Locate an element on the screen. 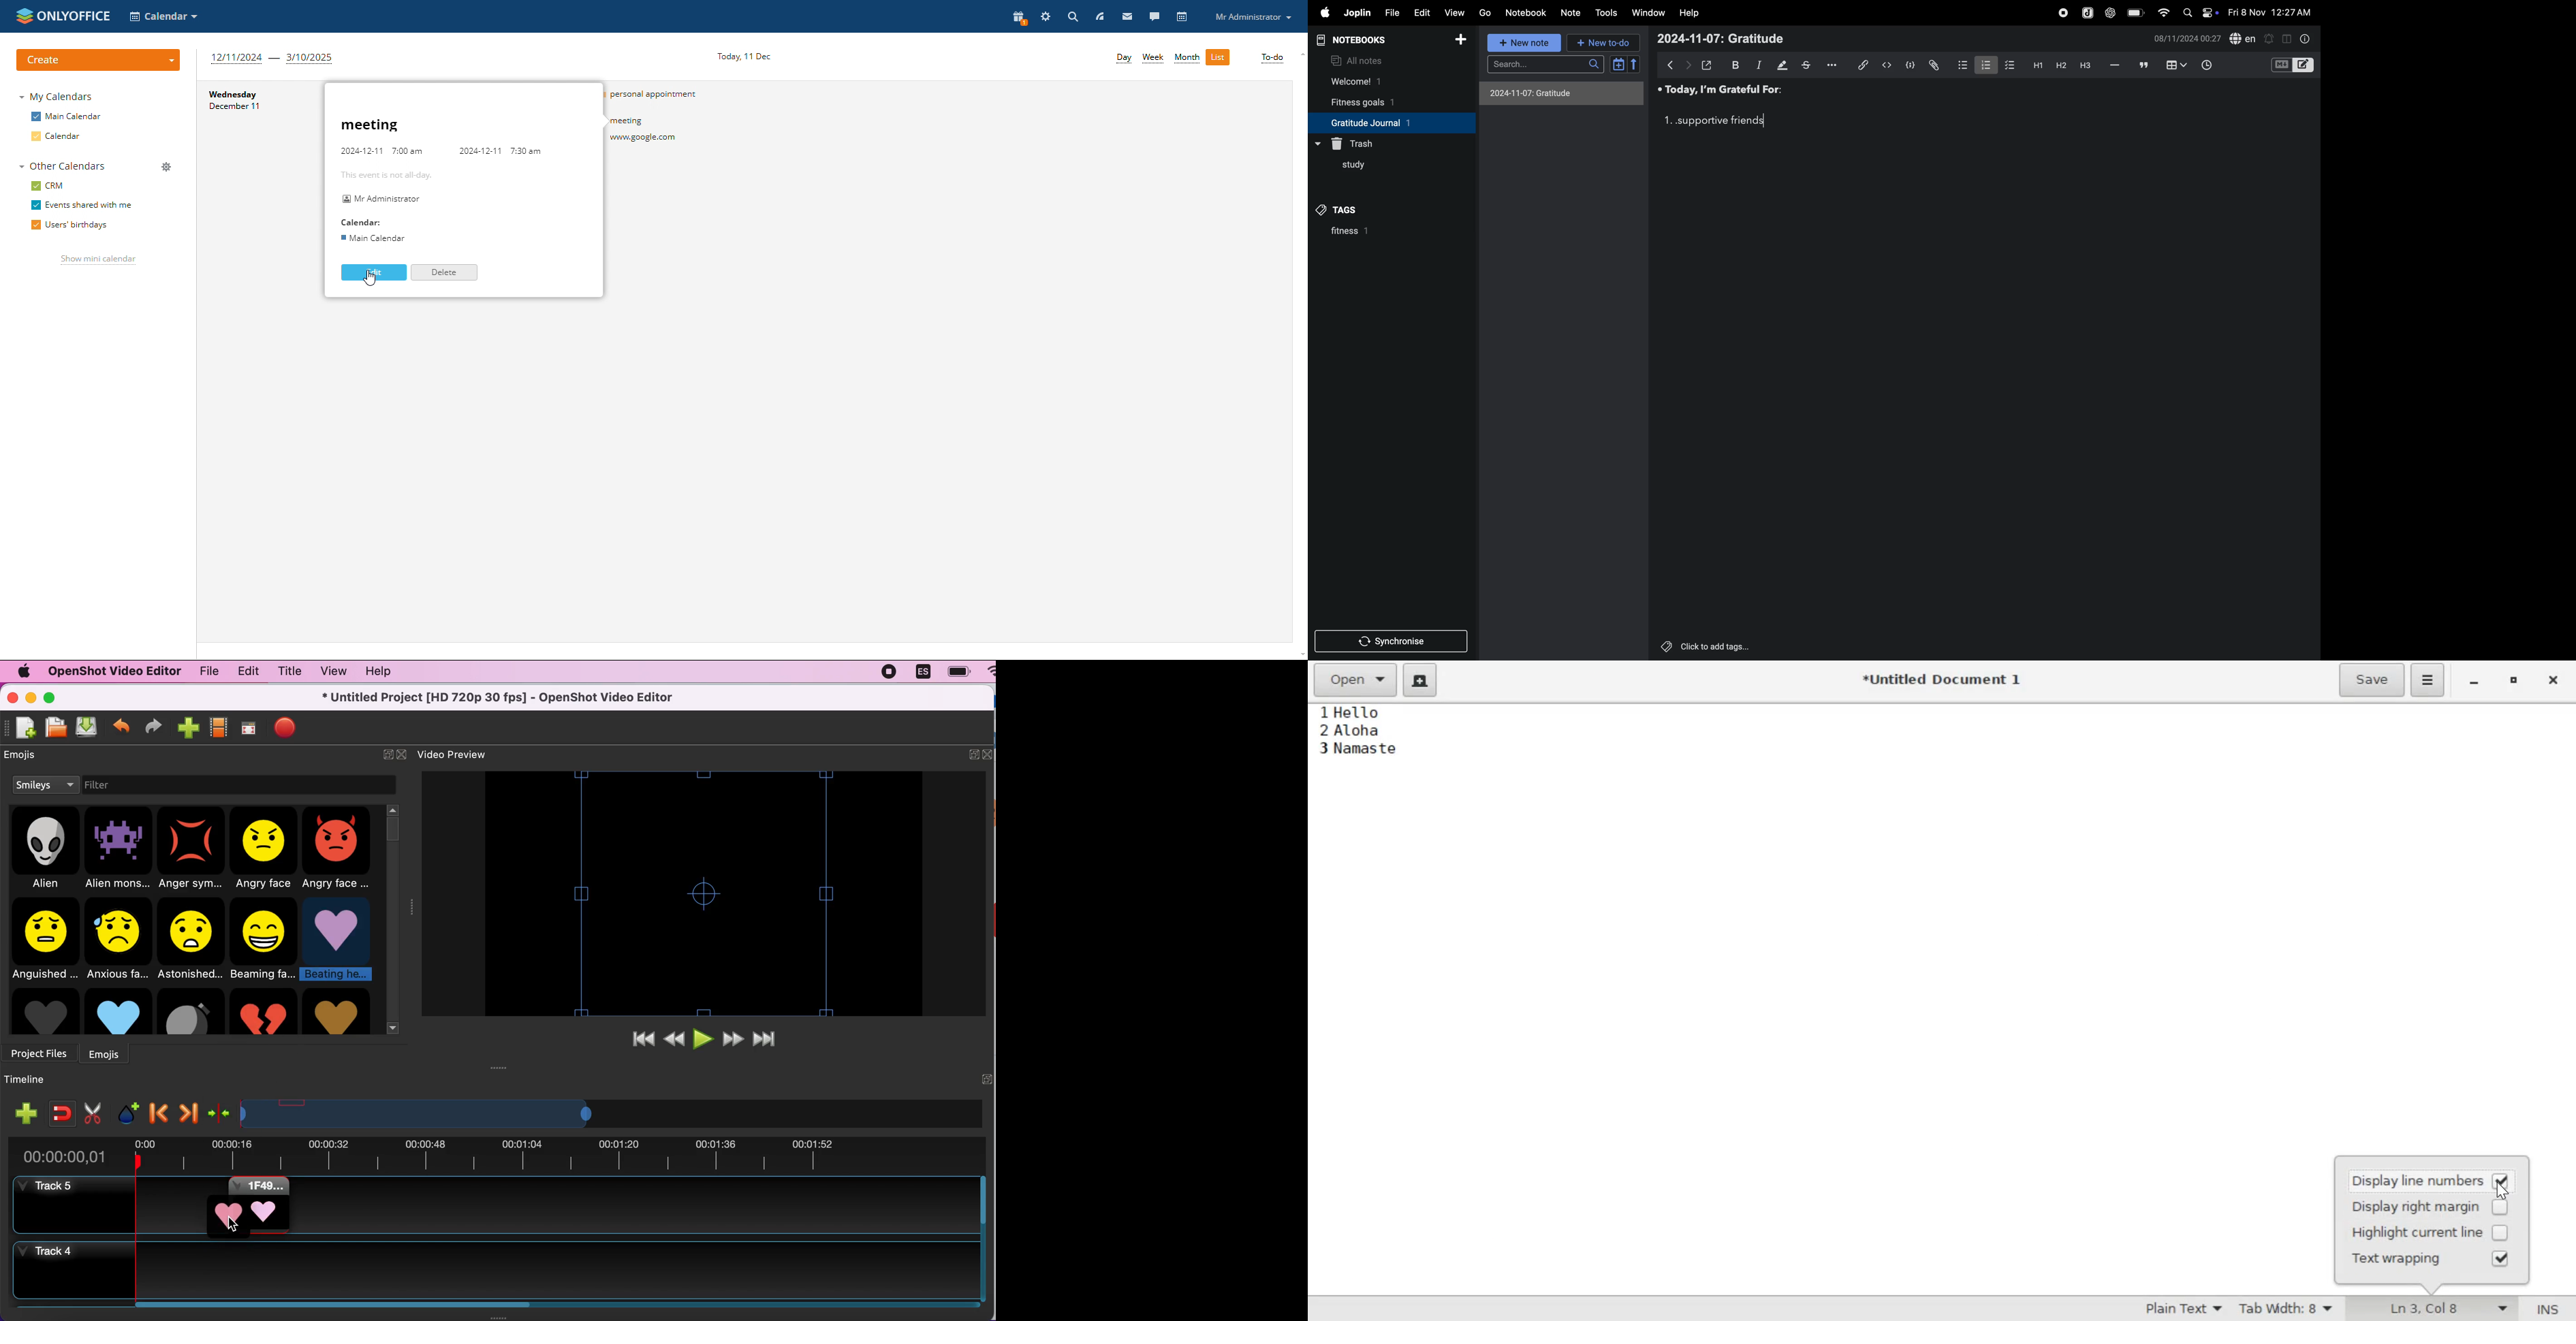 Image resolution: width=2576 pixels, height=1344 pixels. insert time is located at coordinates (2204, 66).